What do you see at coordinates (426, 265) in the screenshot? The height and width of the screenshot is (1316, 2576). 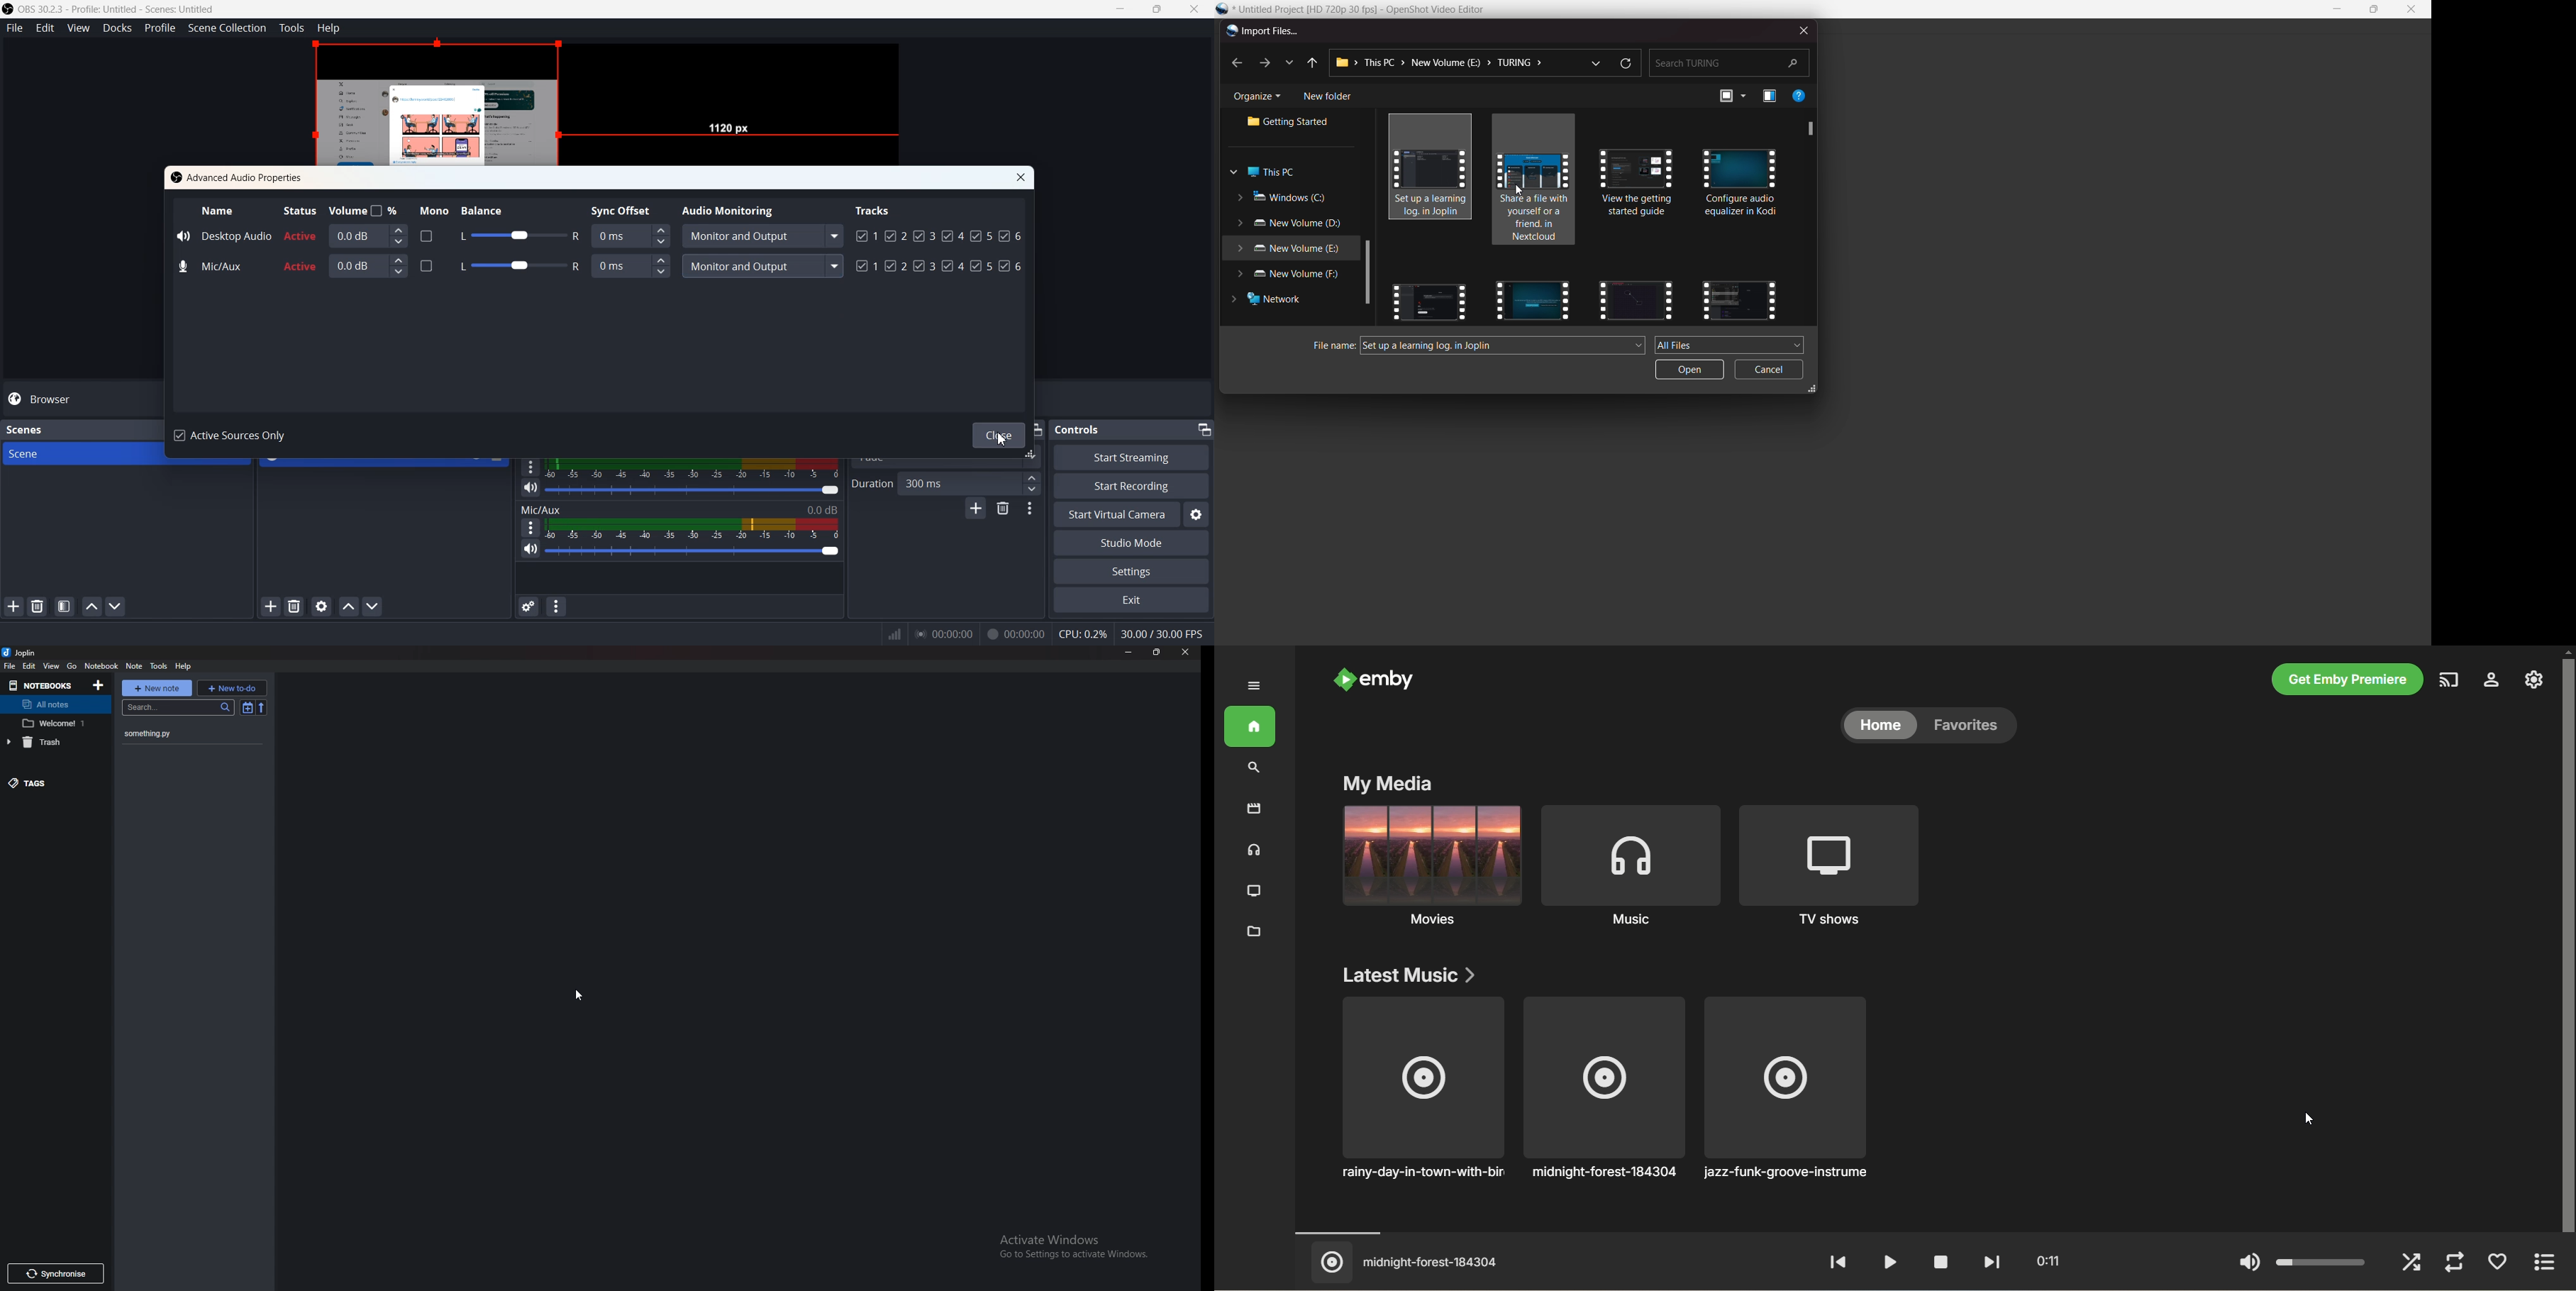 I see `Enabled/ disable Mono` at bounding box center [426, 265].